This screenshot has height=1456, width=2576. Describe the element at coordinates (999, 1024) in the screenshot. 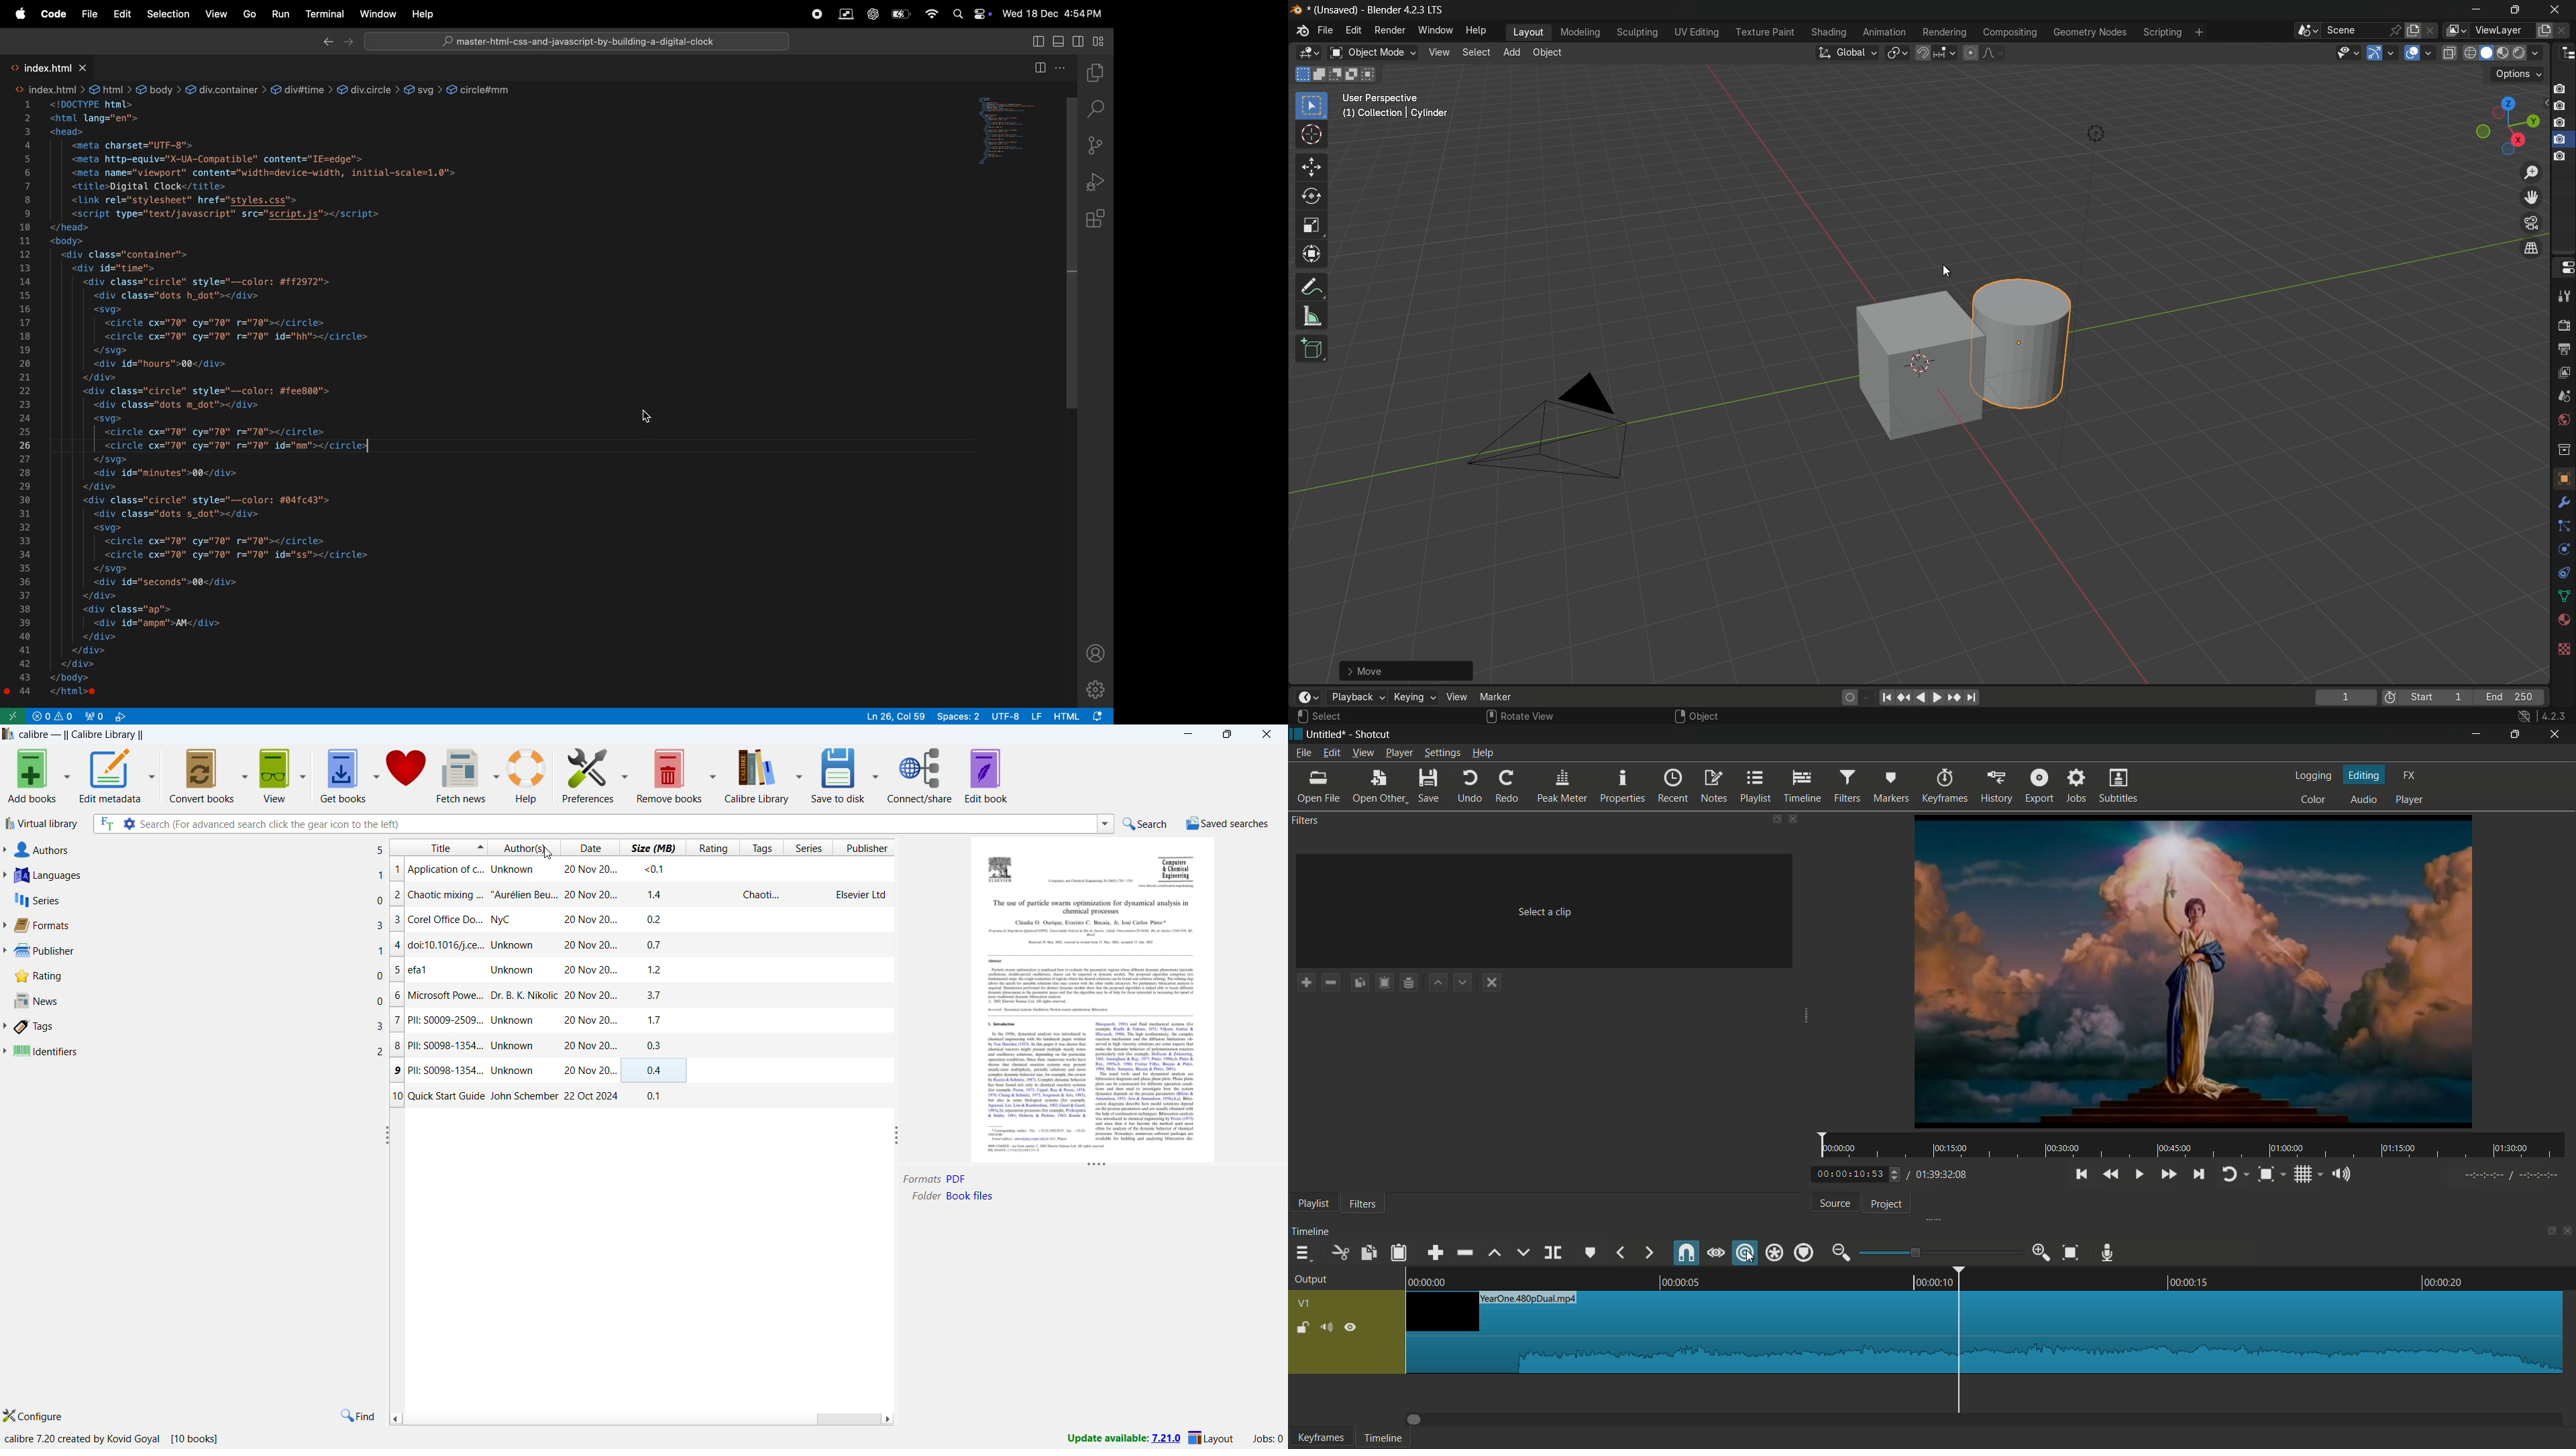

I see `` at that location.